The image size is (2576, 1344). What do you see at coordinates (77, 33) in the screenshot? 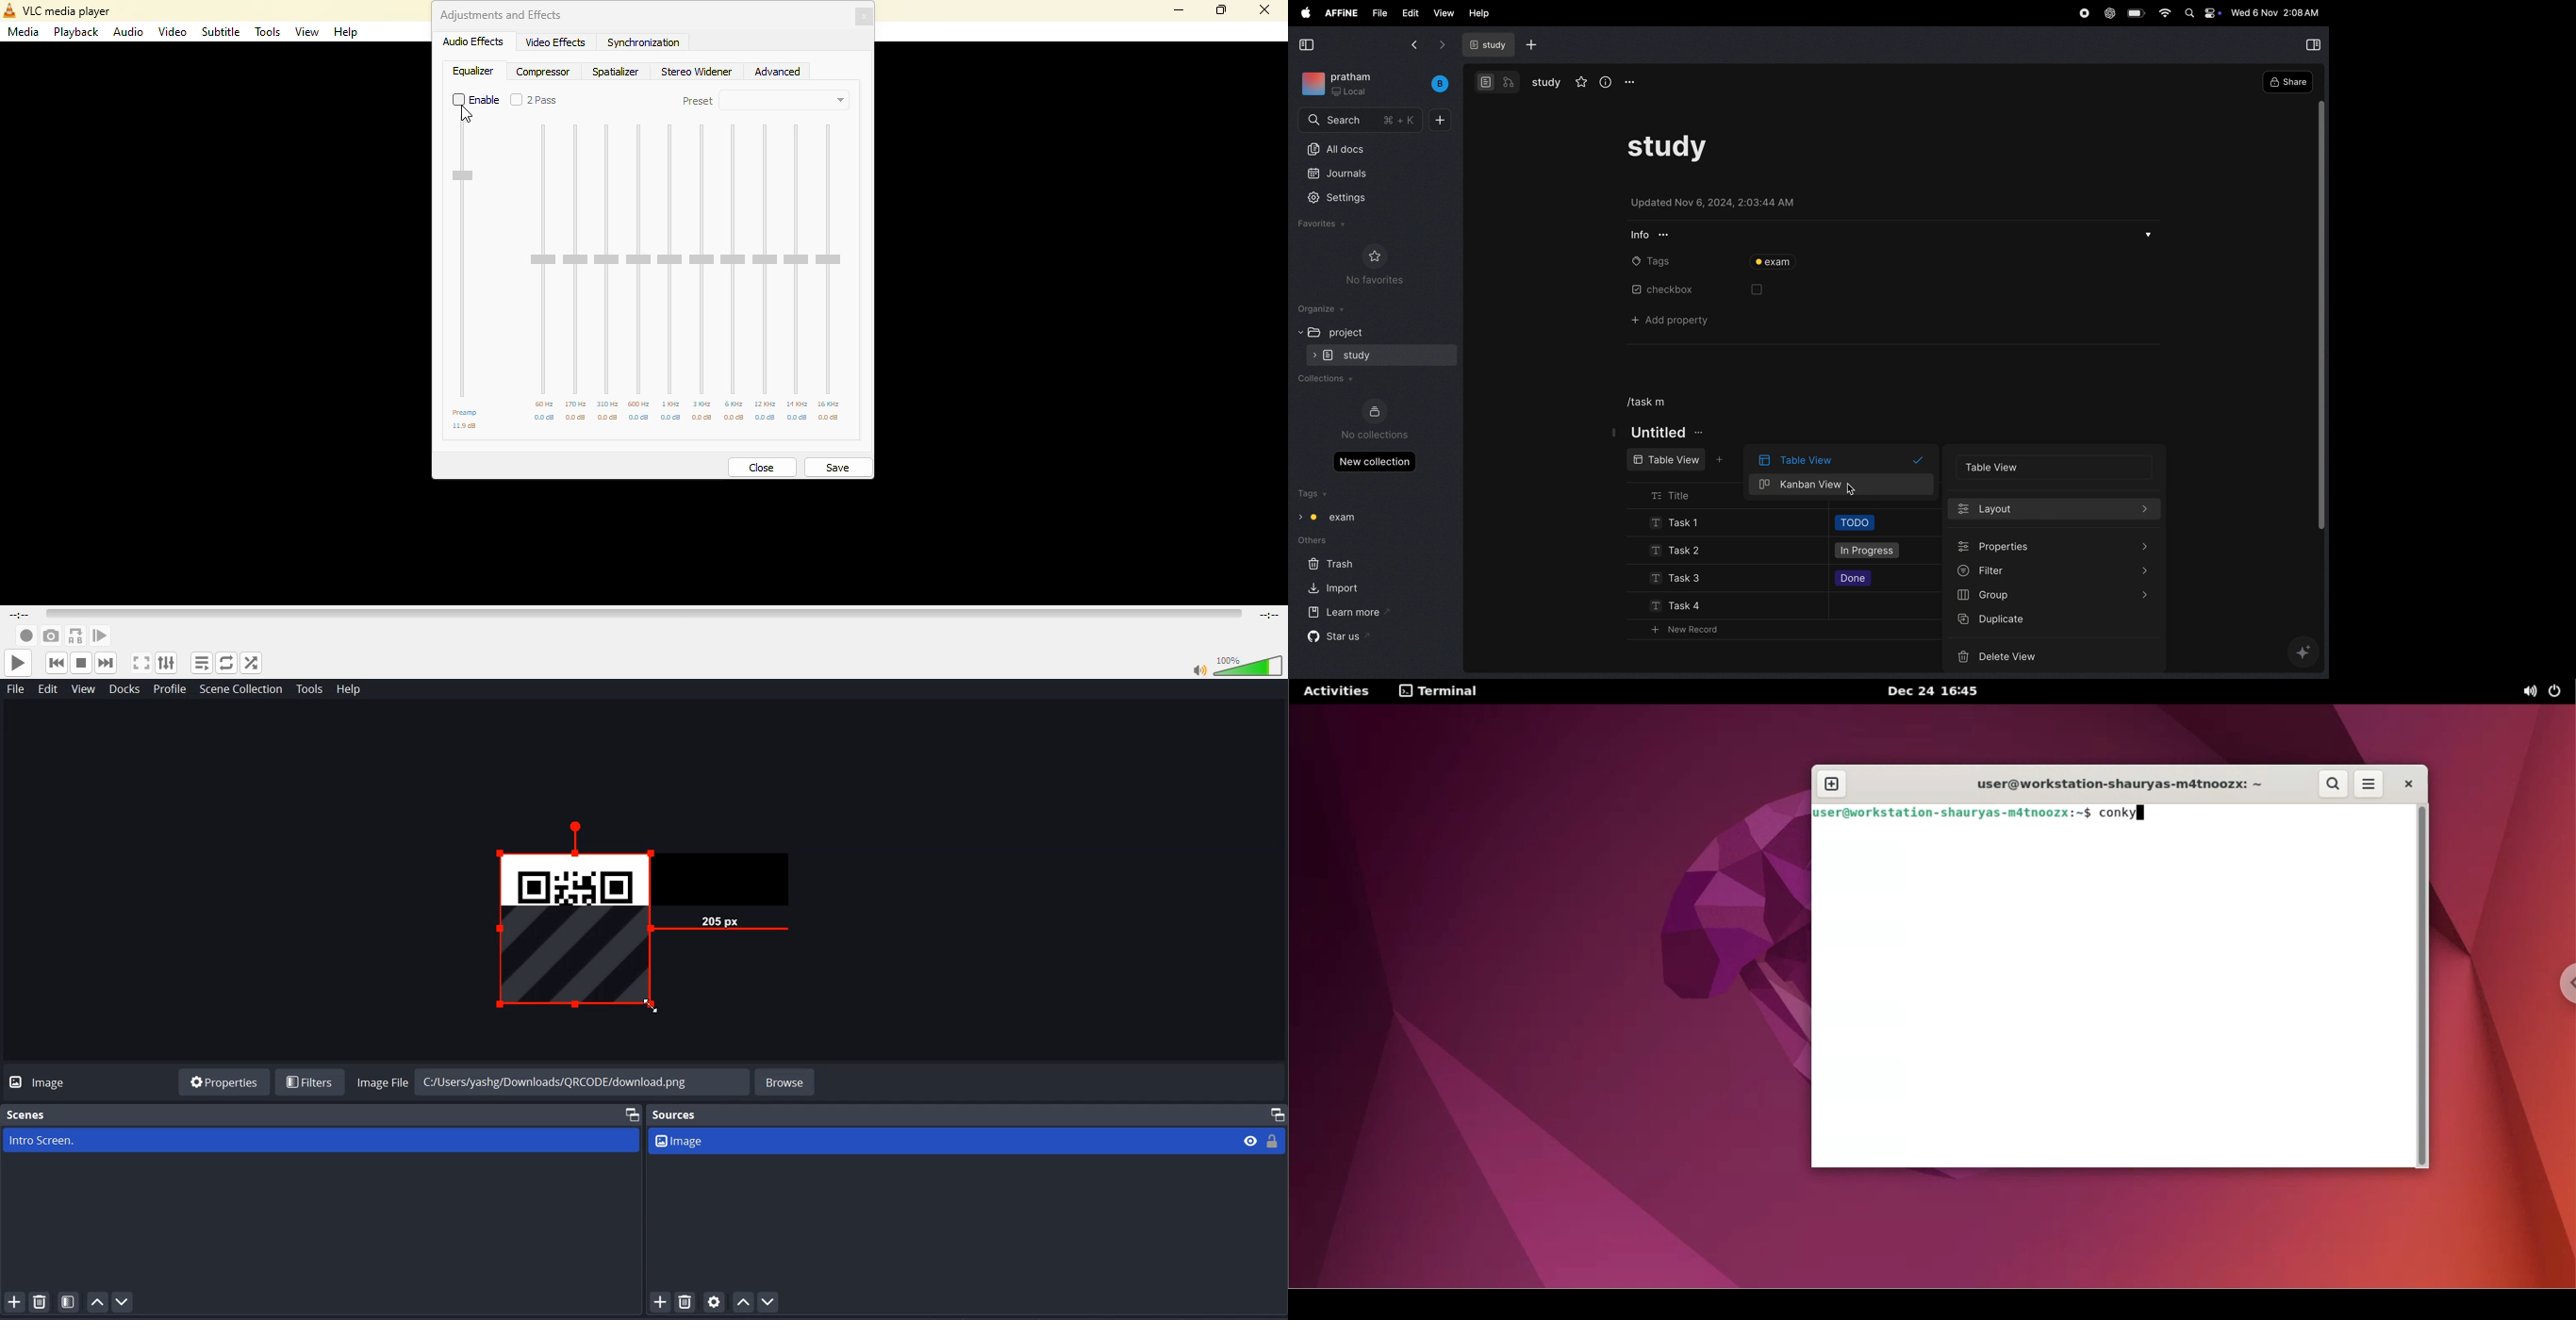
I see `playback` at bounding box center [77, 33].